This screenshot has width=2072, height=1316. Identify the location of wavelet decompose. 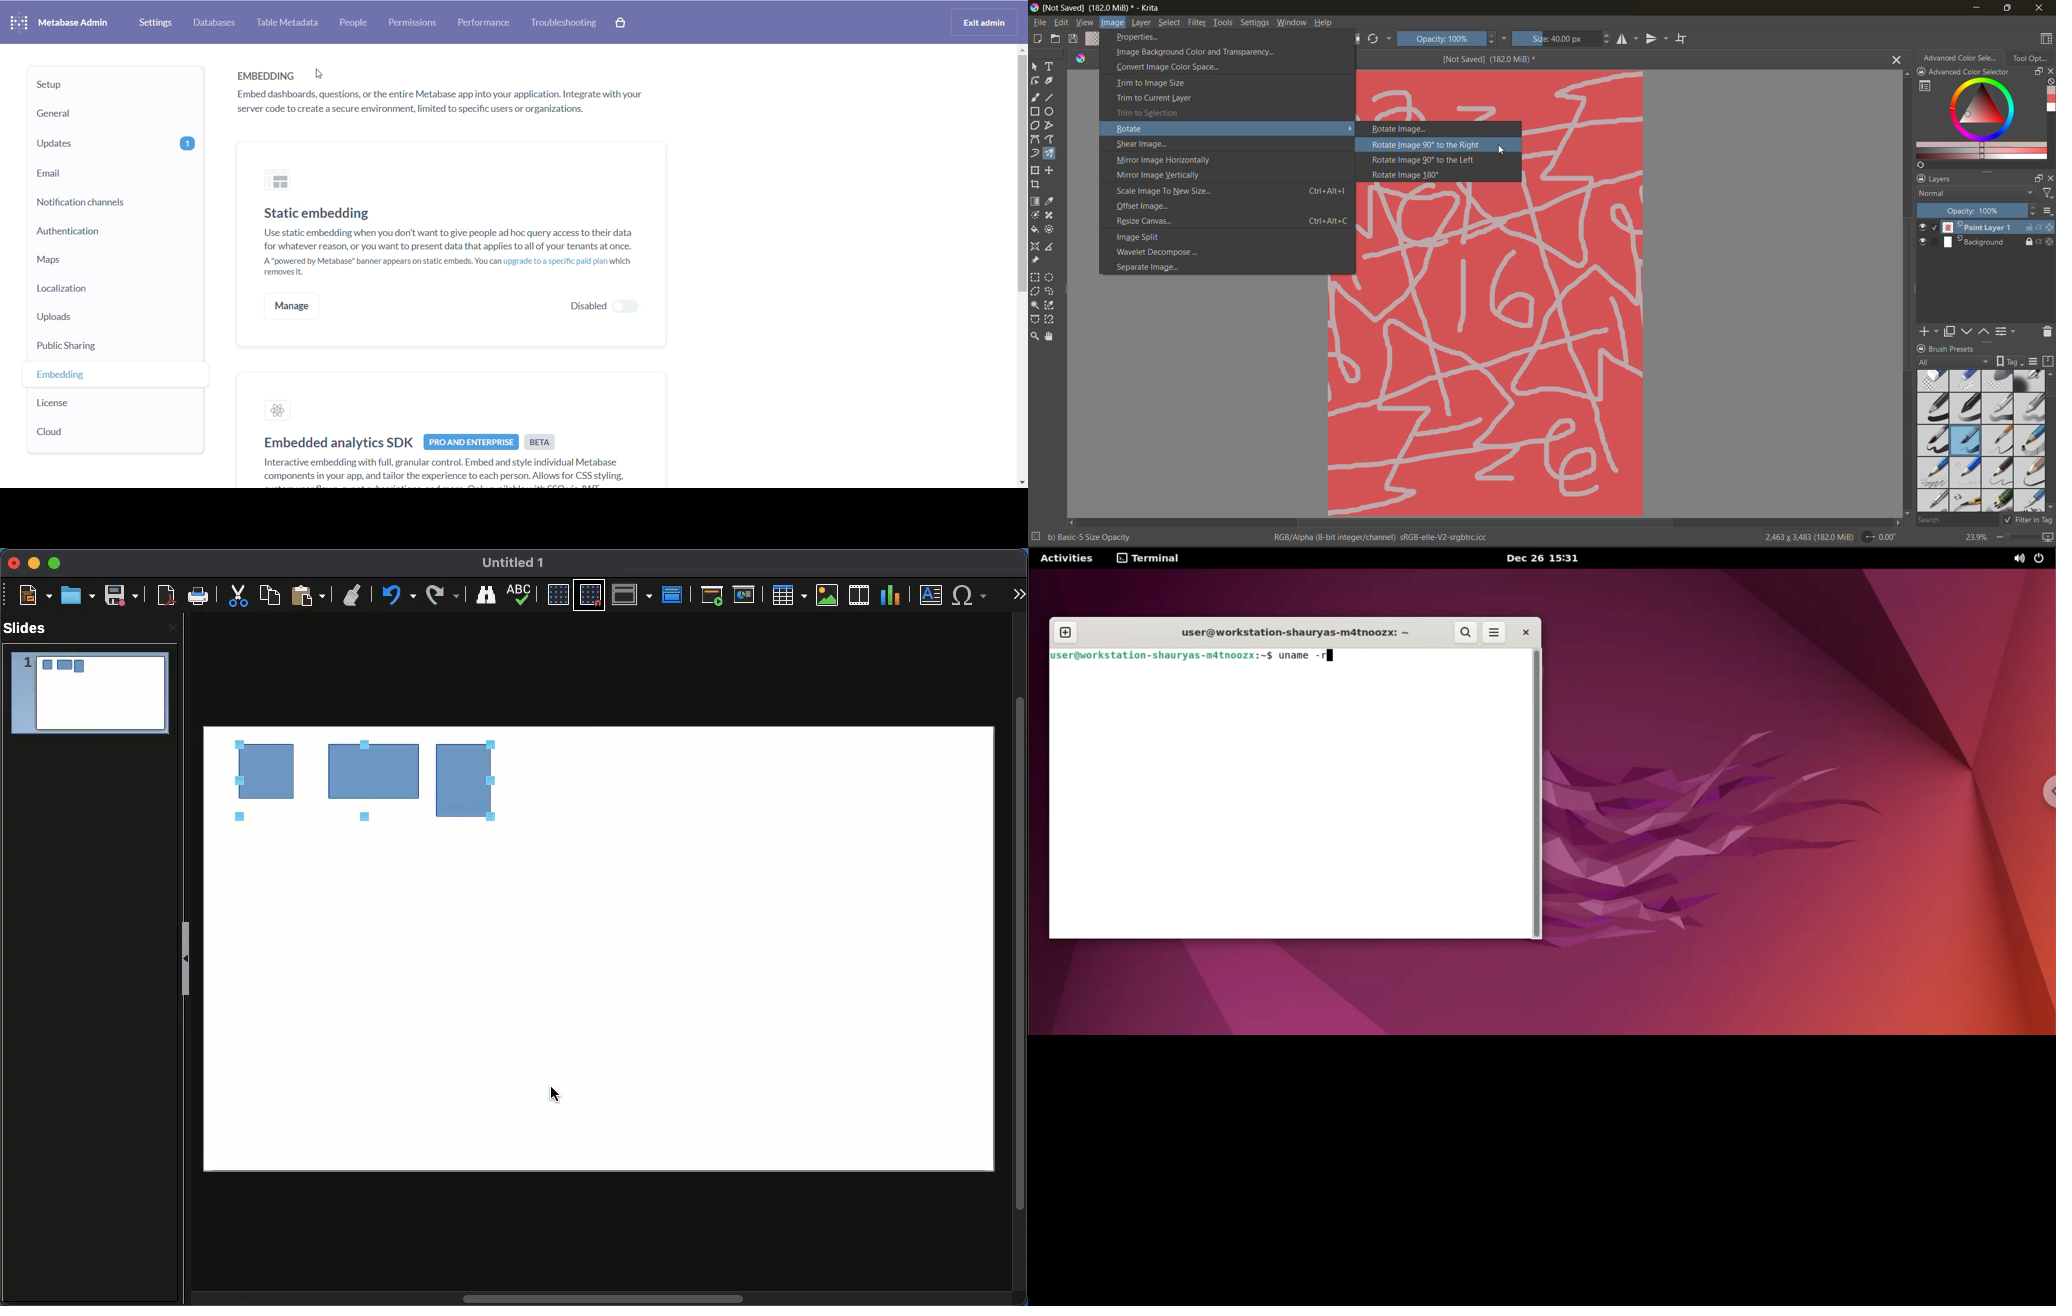
(1166, 252).